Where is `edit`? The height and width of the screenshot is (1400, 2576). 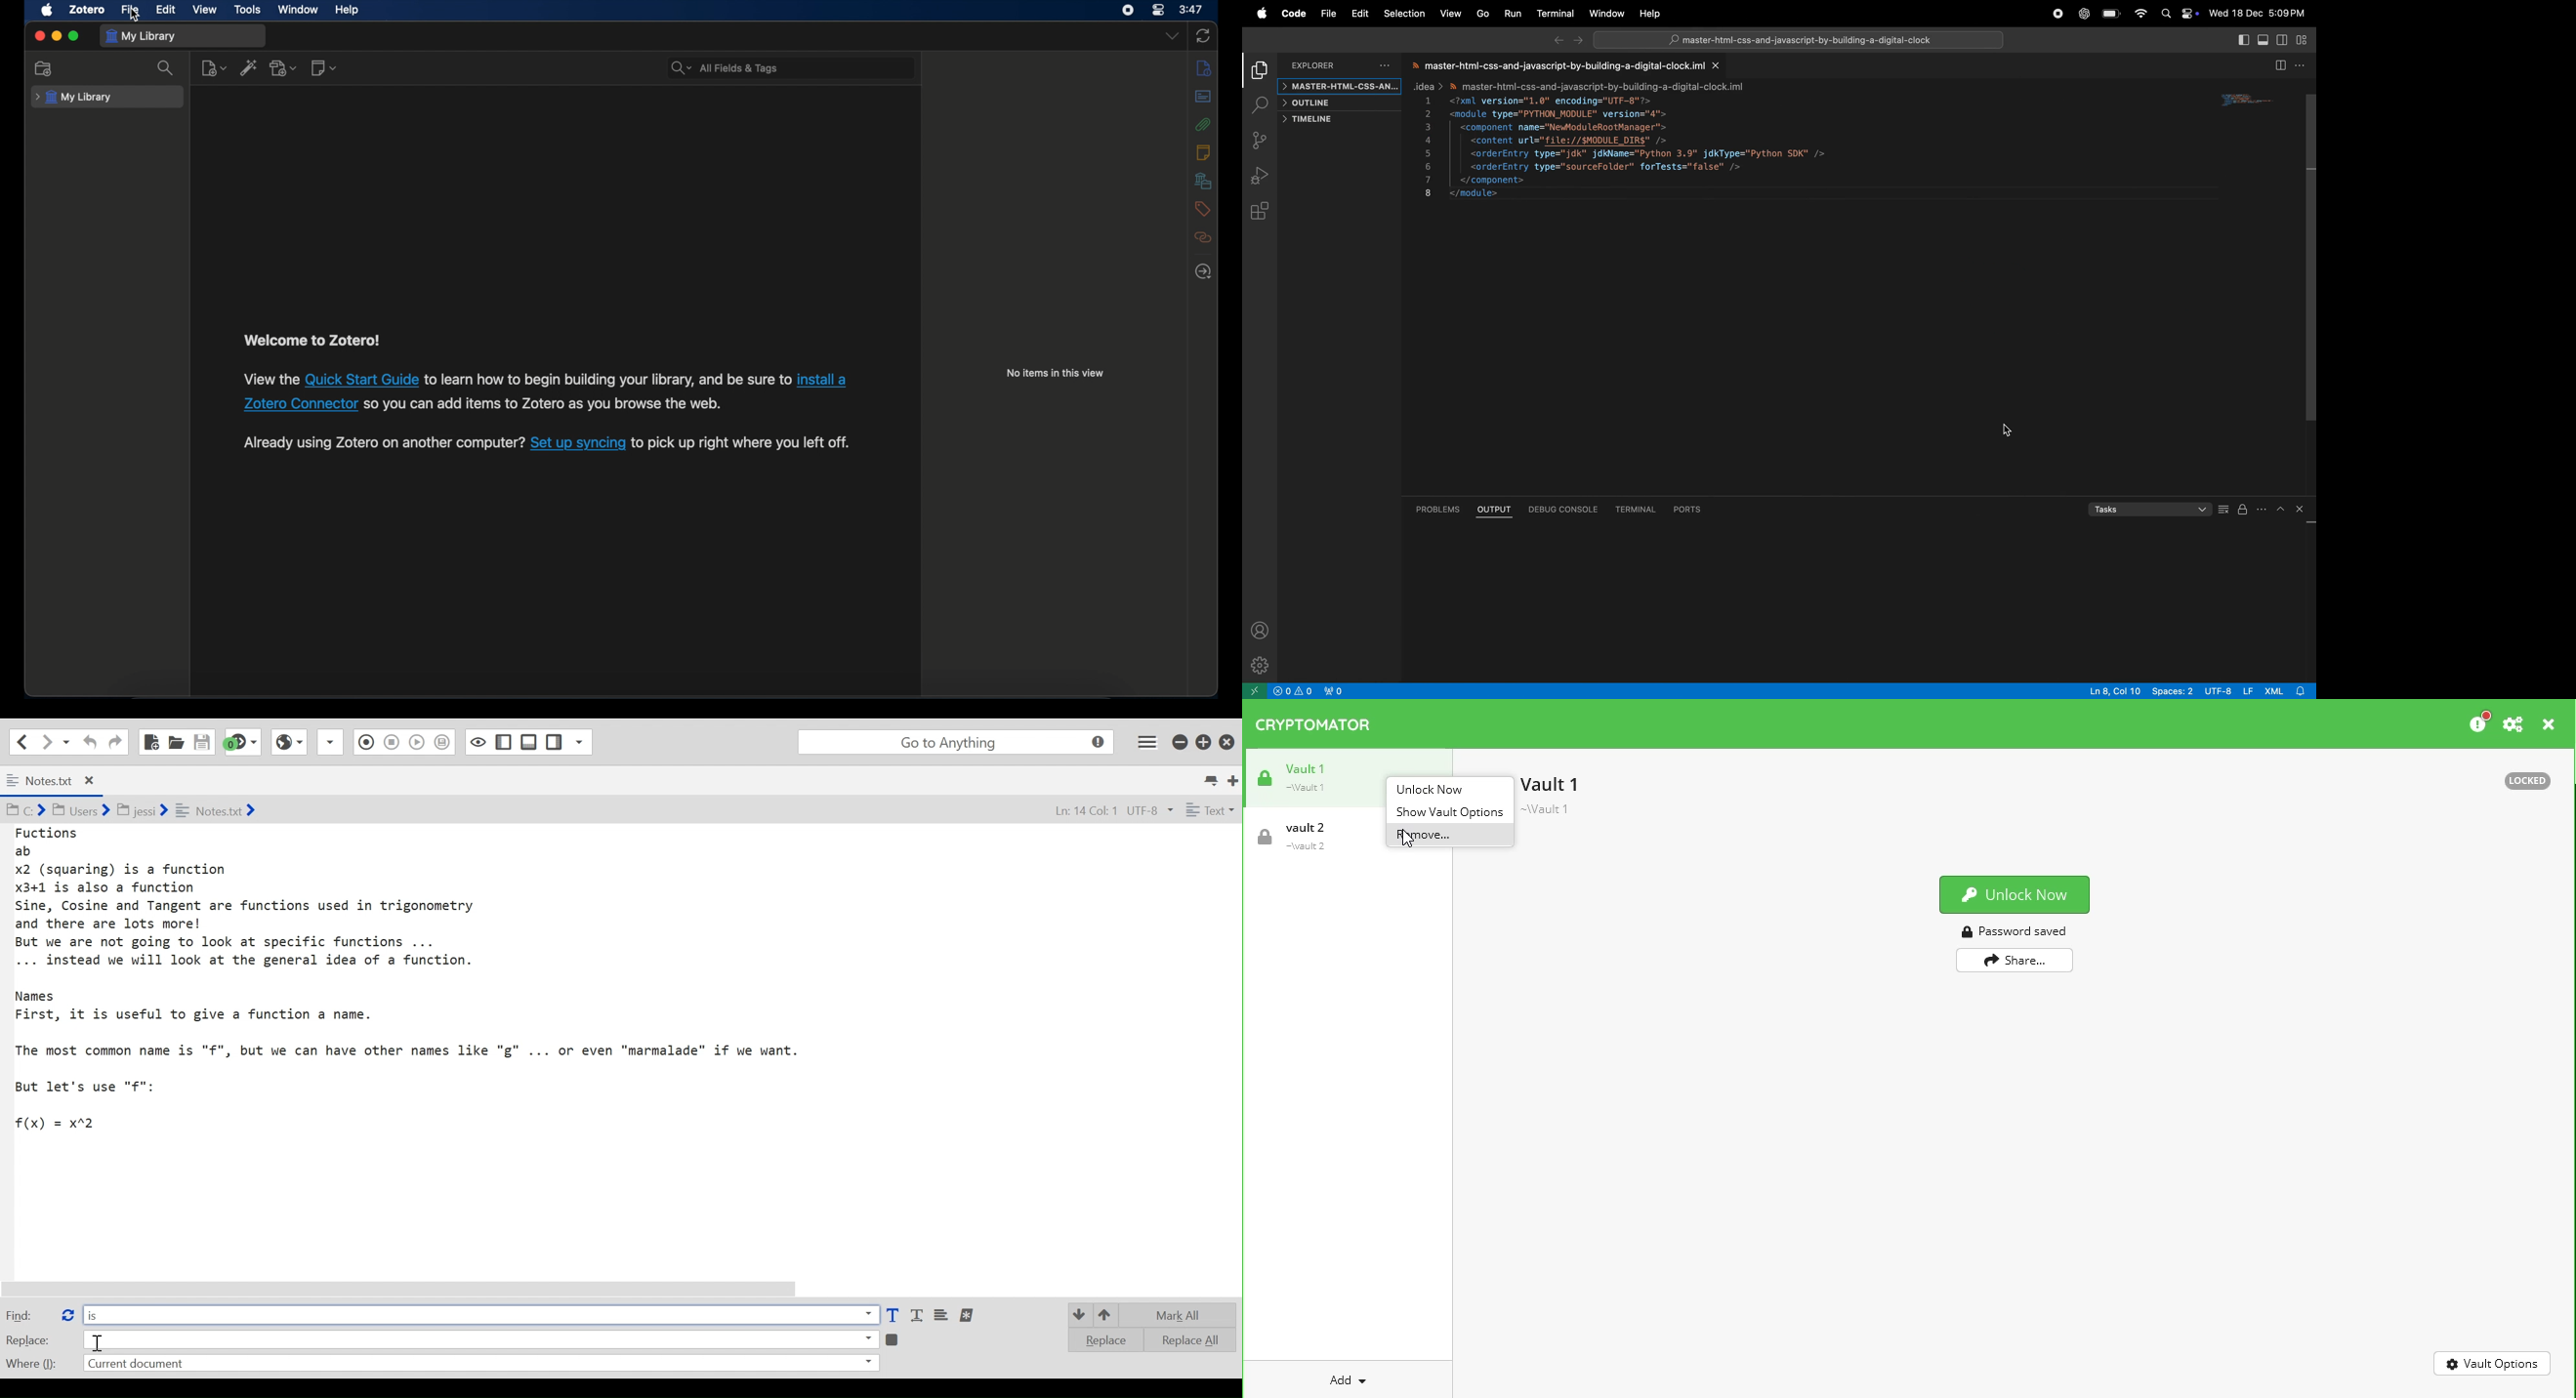
edit is located at coordinates (1359, 13).